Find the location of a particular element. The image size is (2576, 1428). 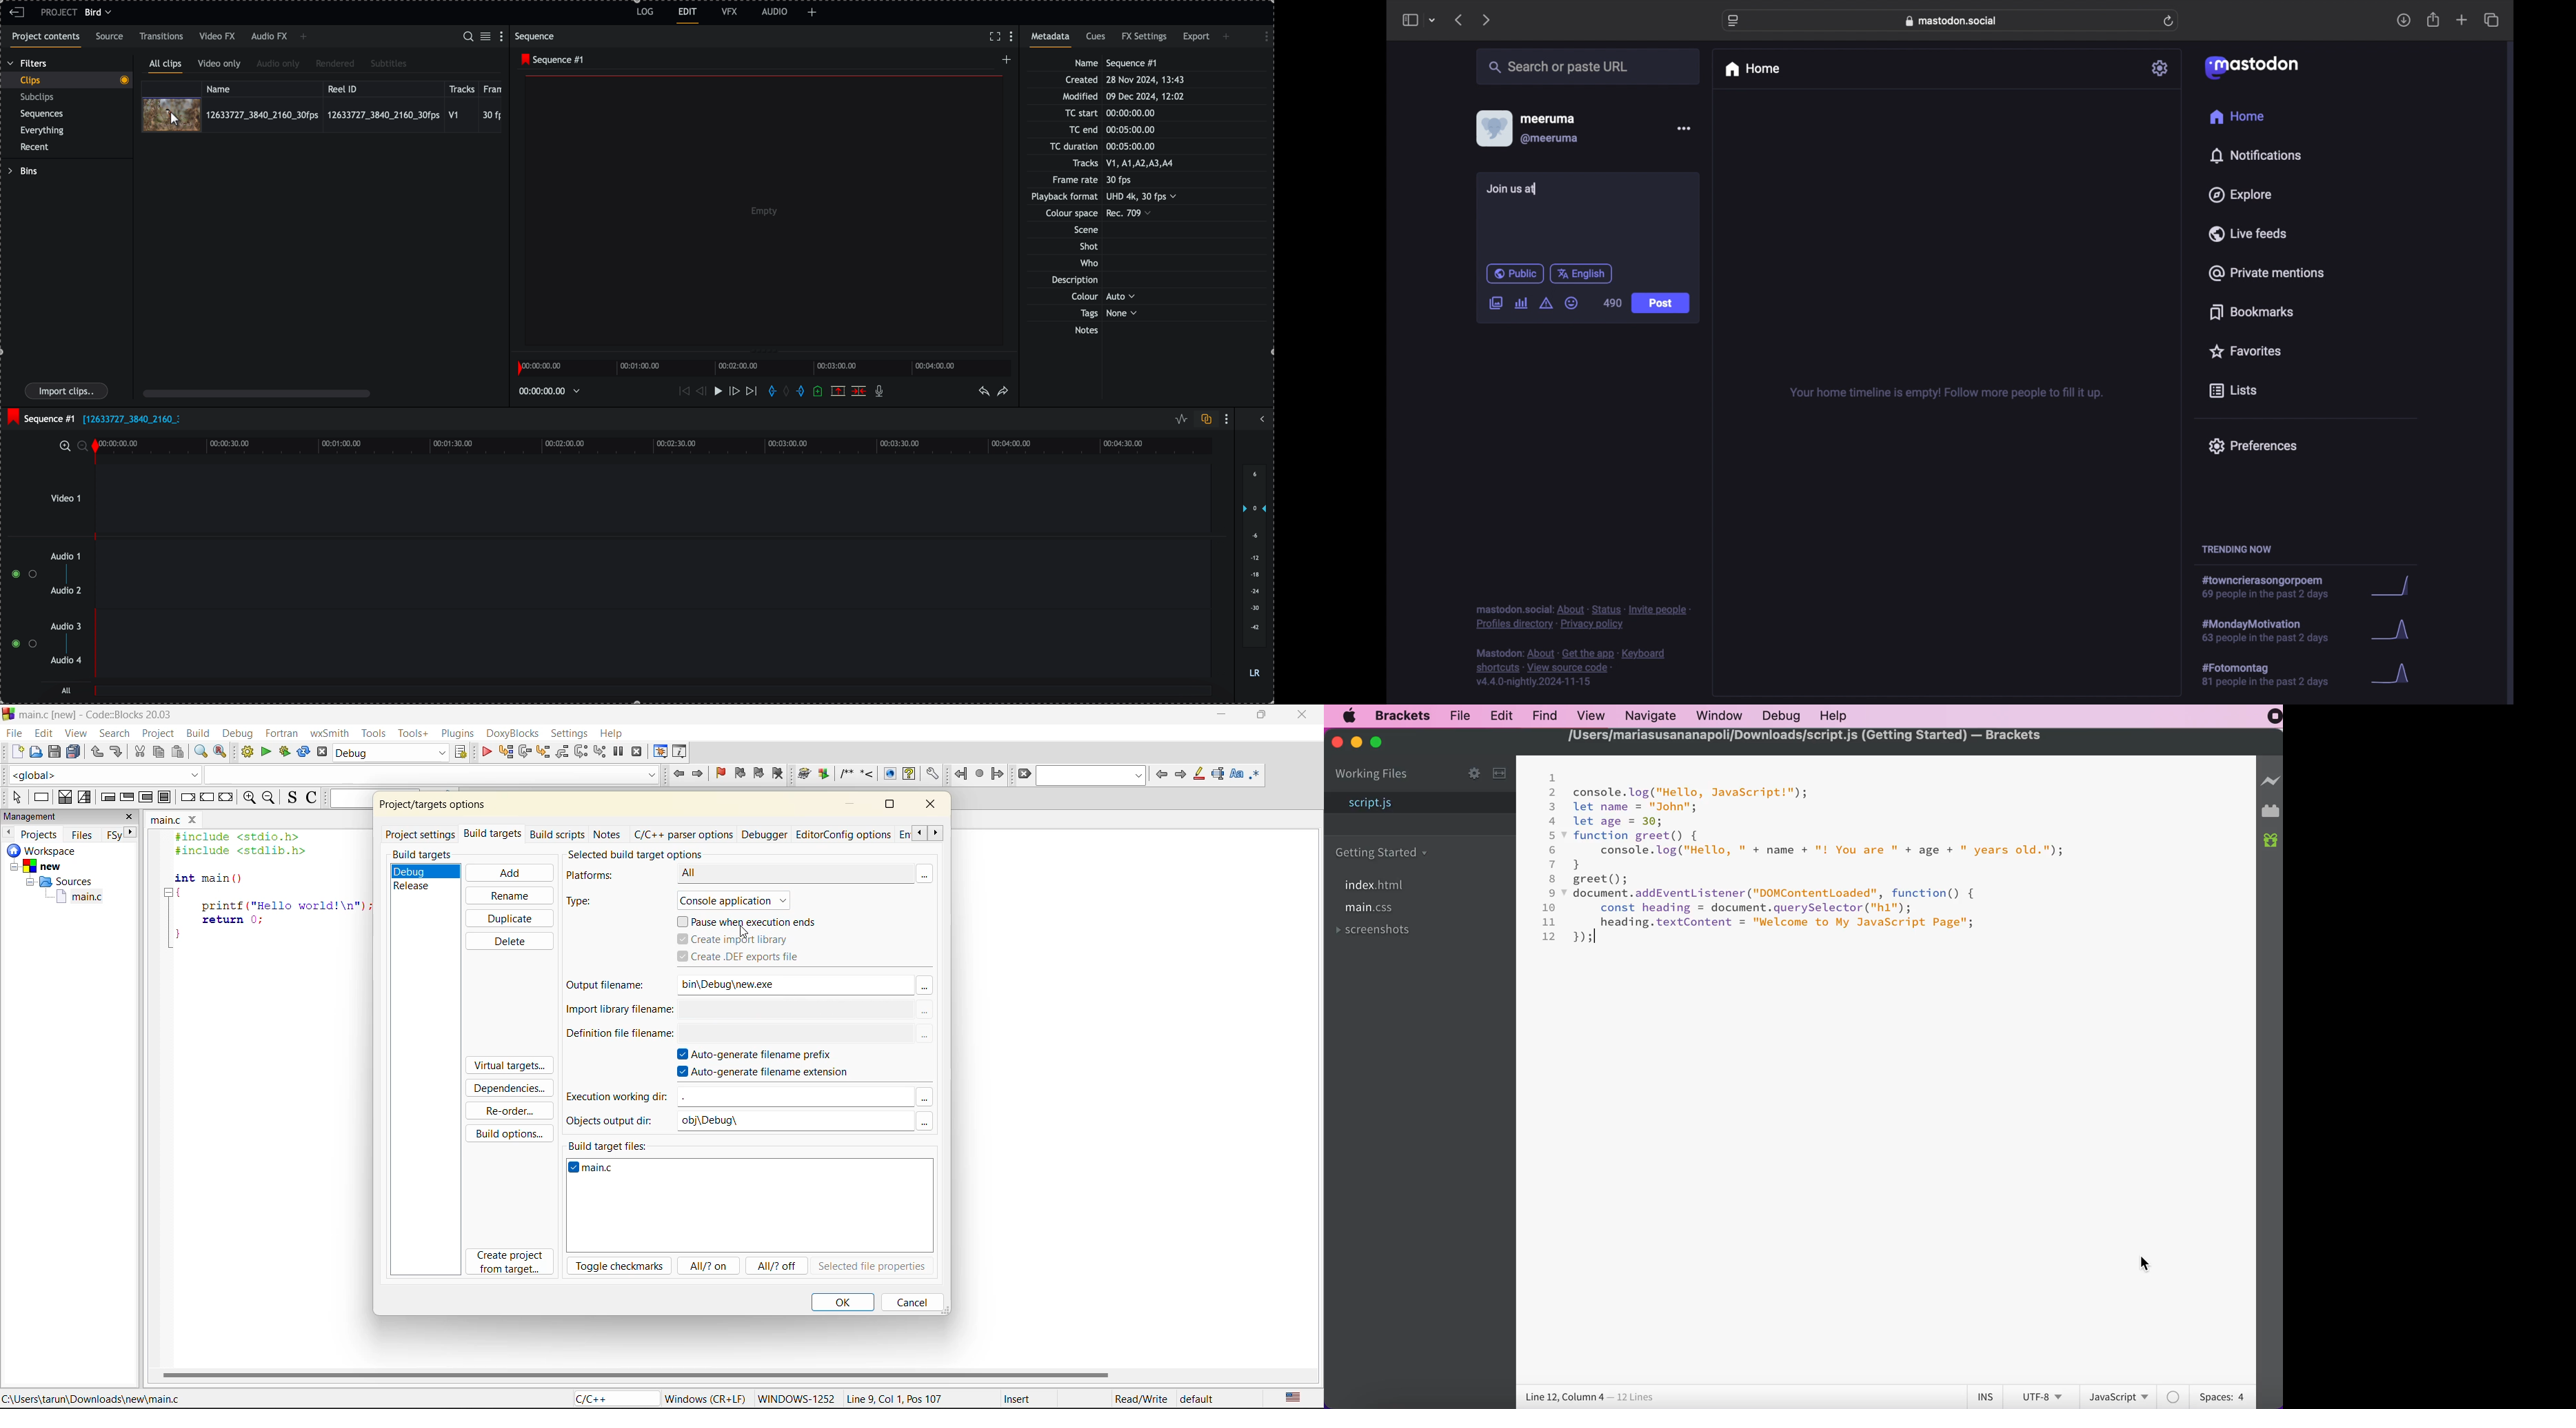

12 is located at coordinates (1550, 936).